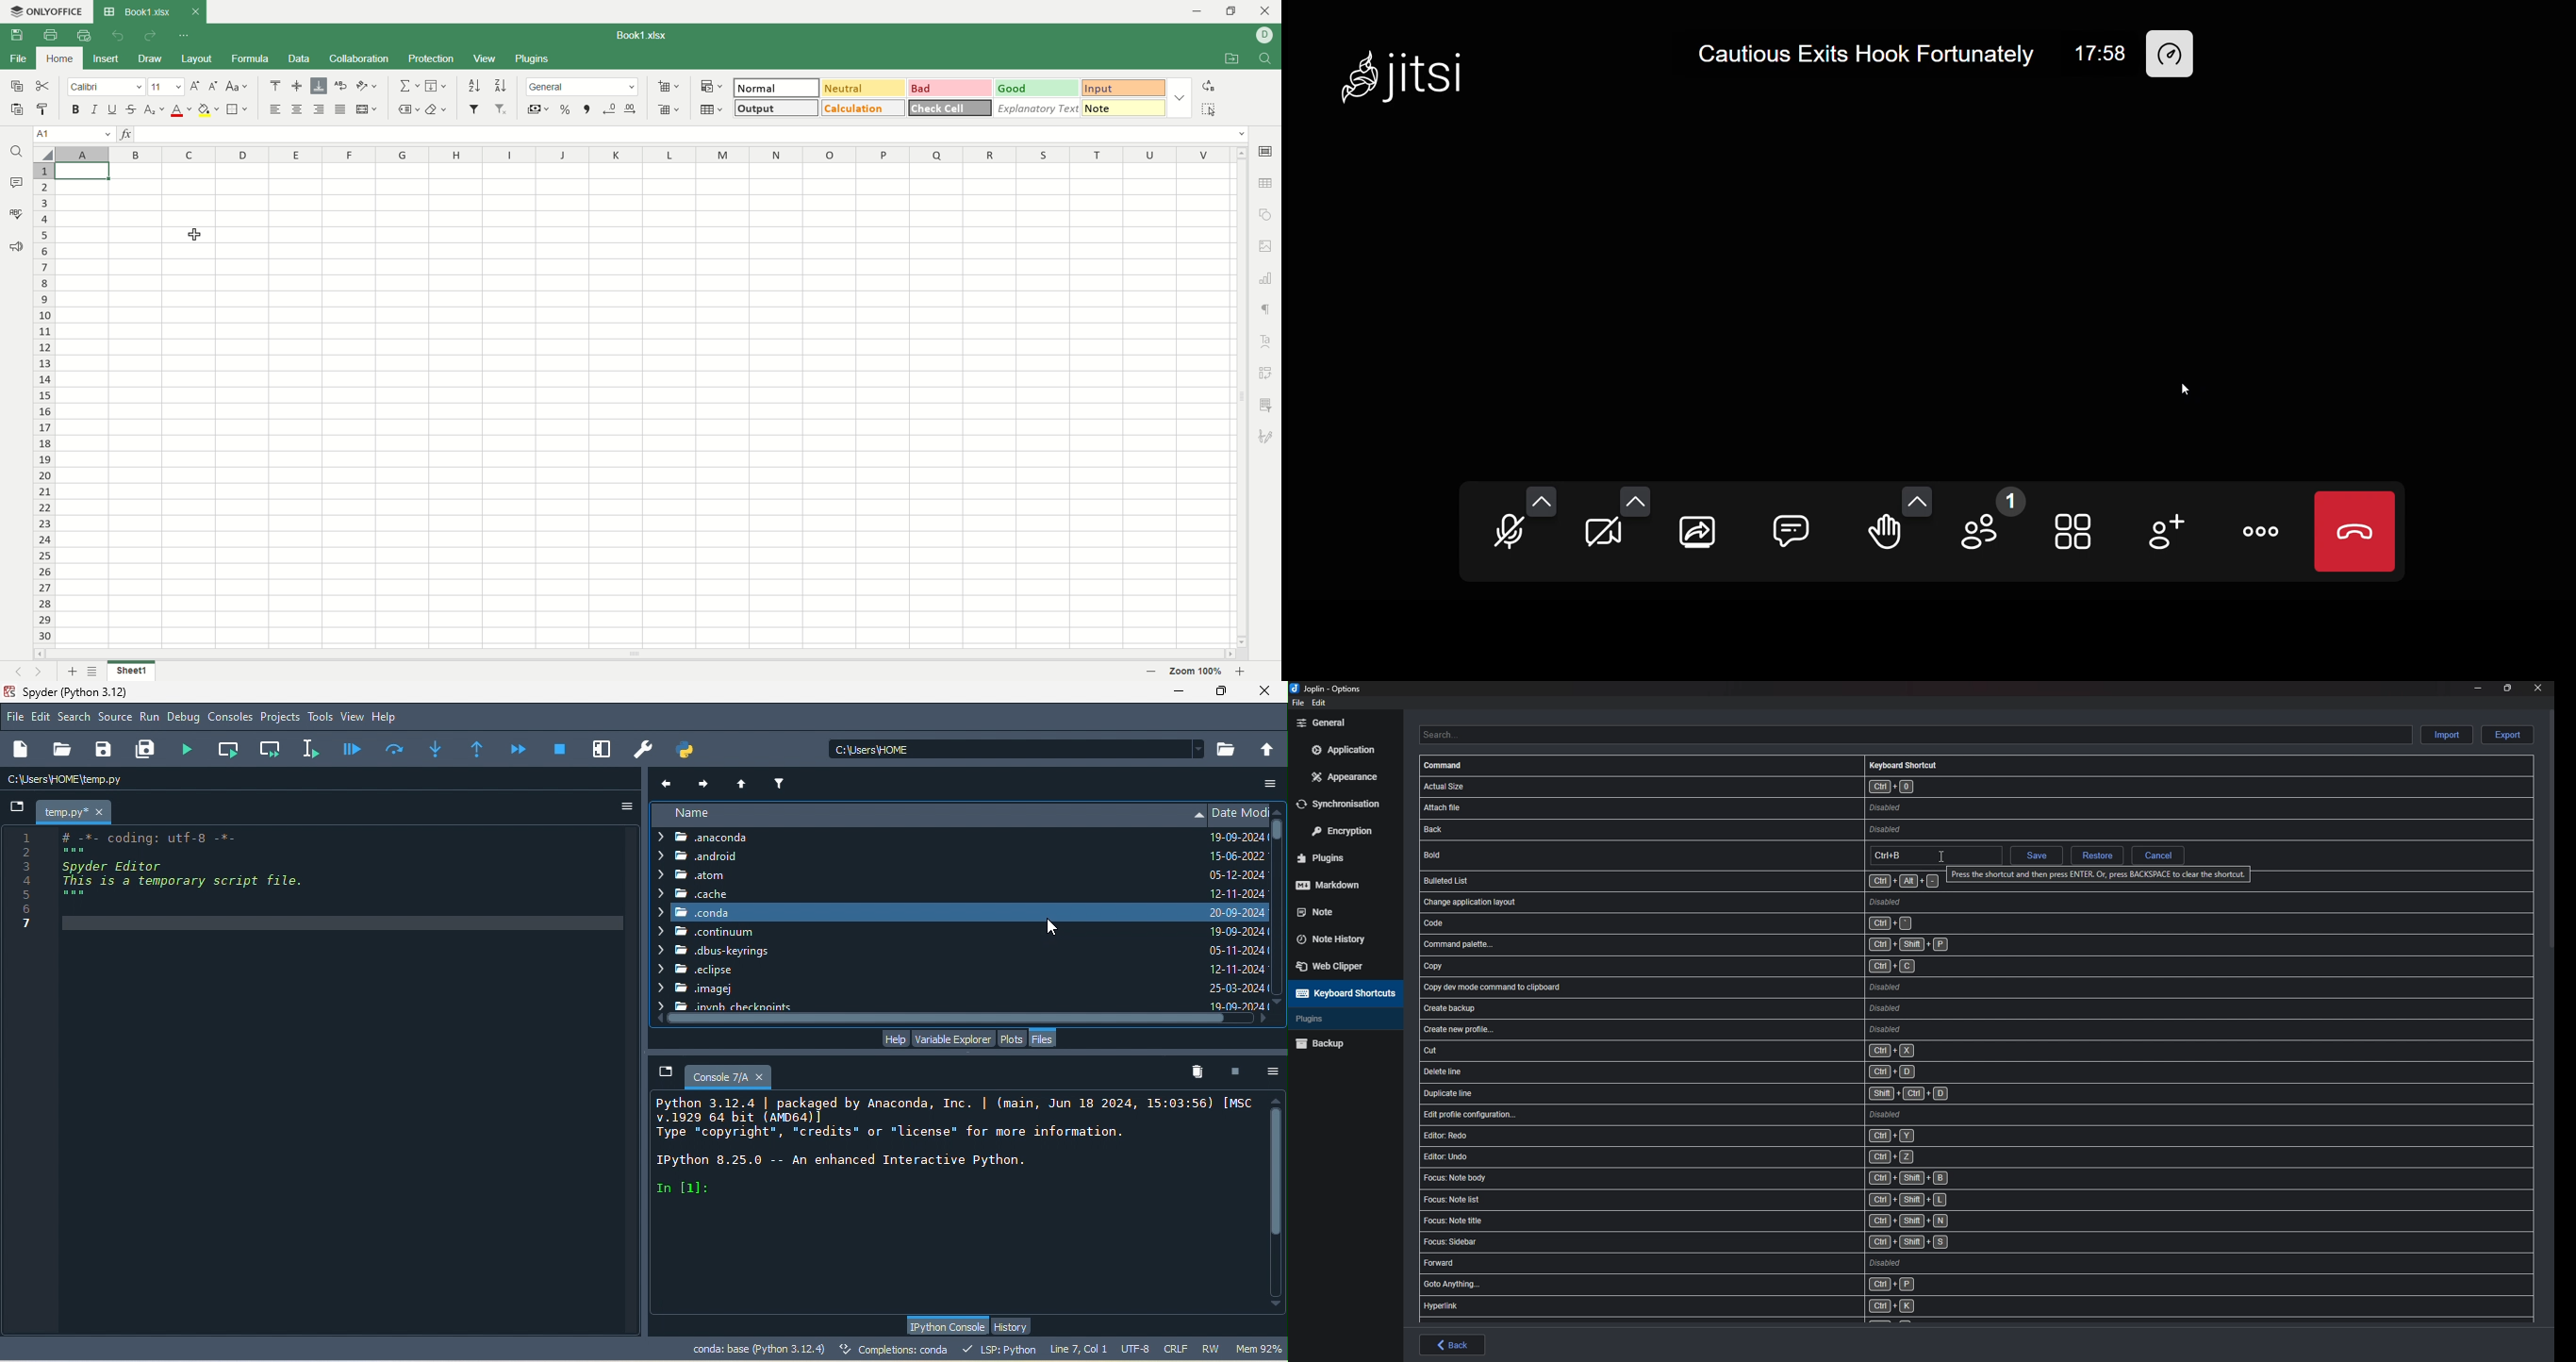 This screenshot has height=1372, width=2576. Describe the element at coordinates (2158, 855) in the screenshot. I see `cancel` at that location.